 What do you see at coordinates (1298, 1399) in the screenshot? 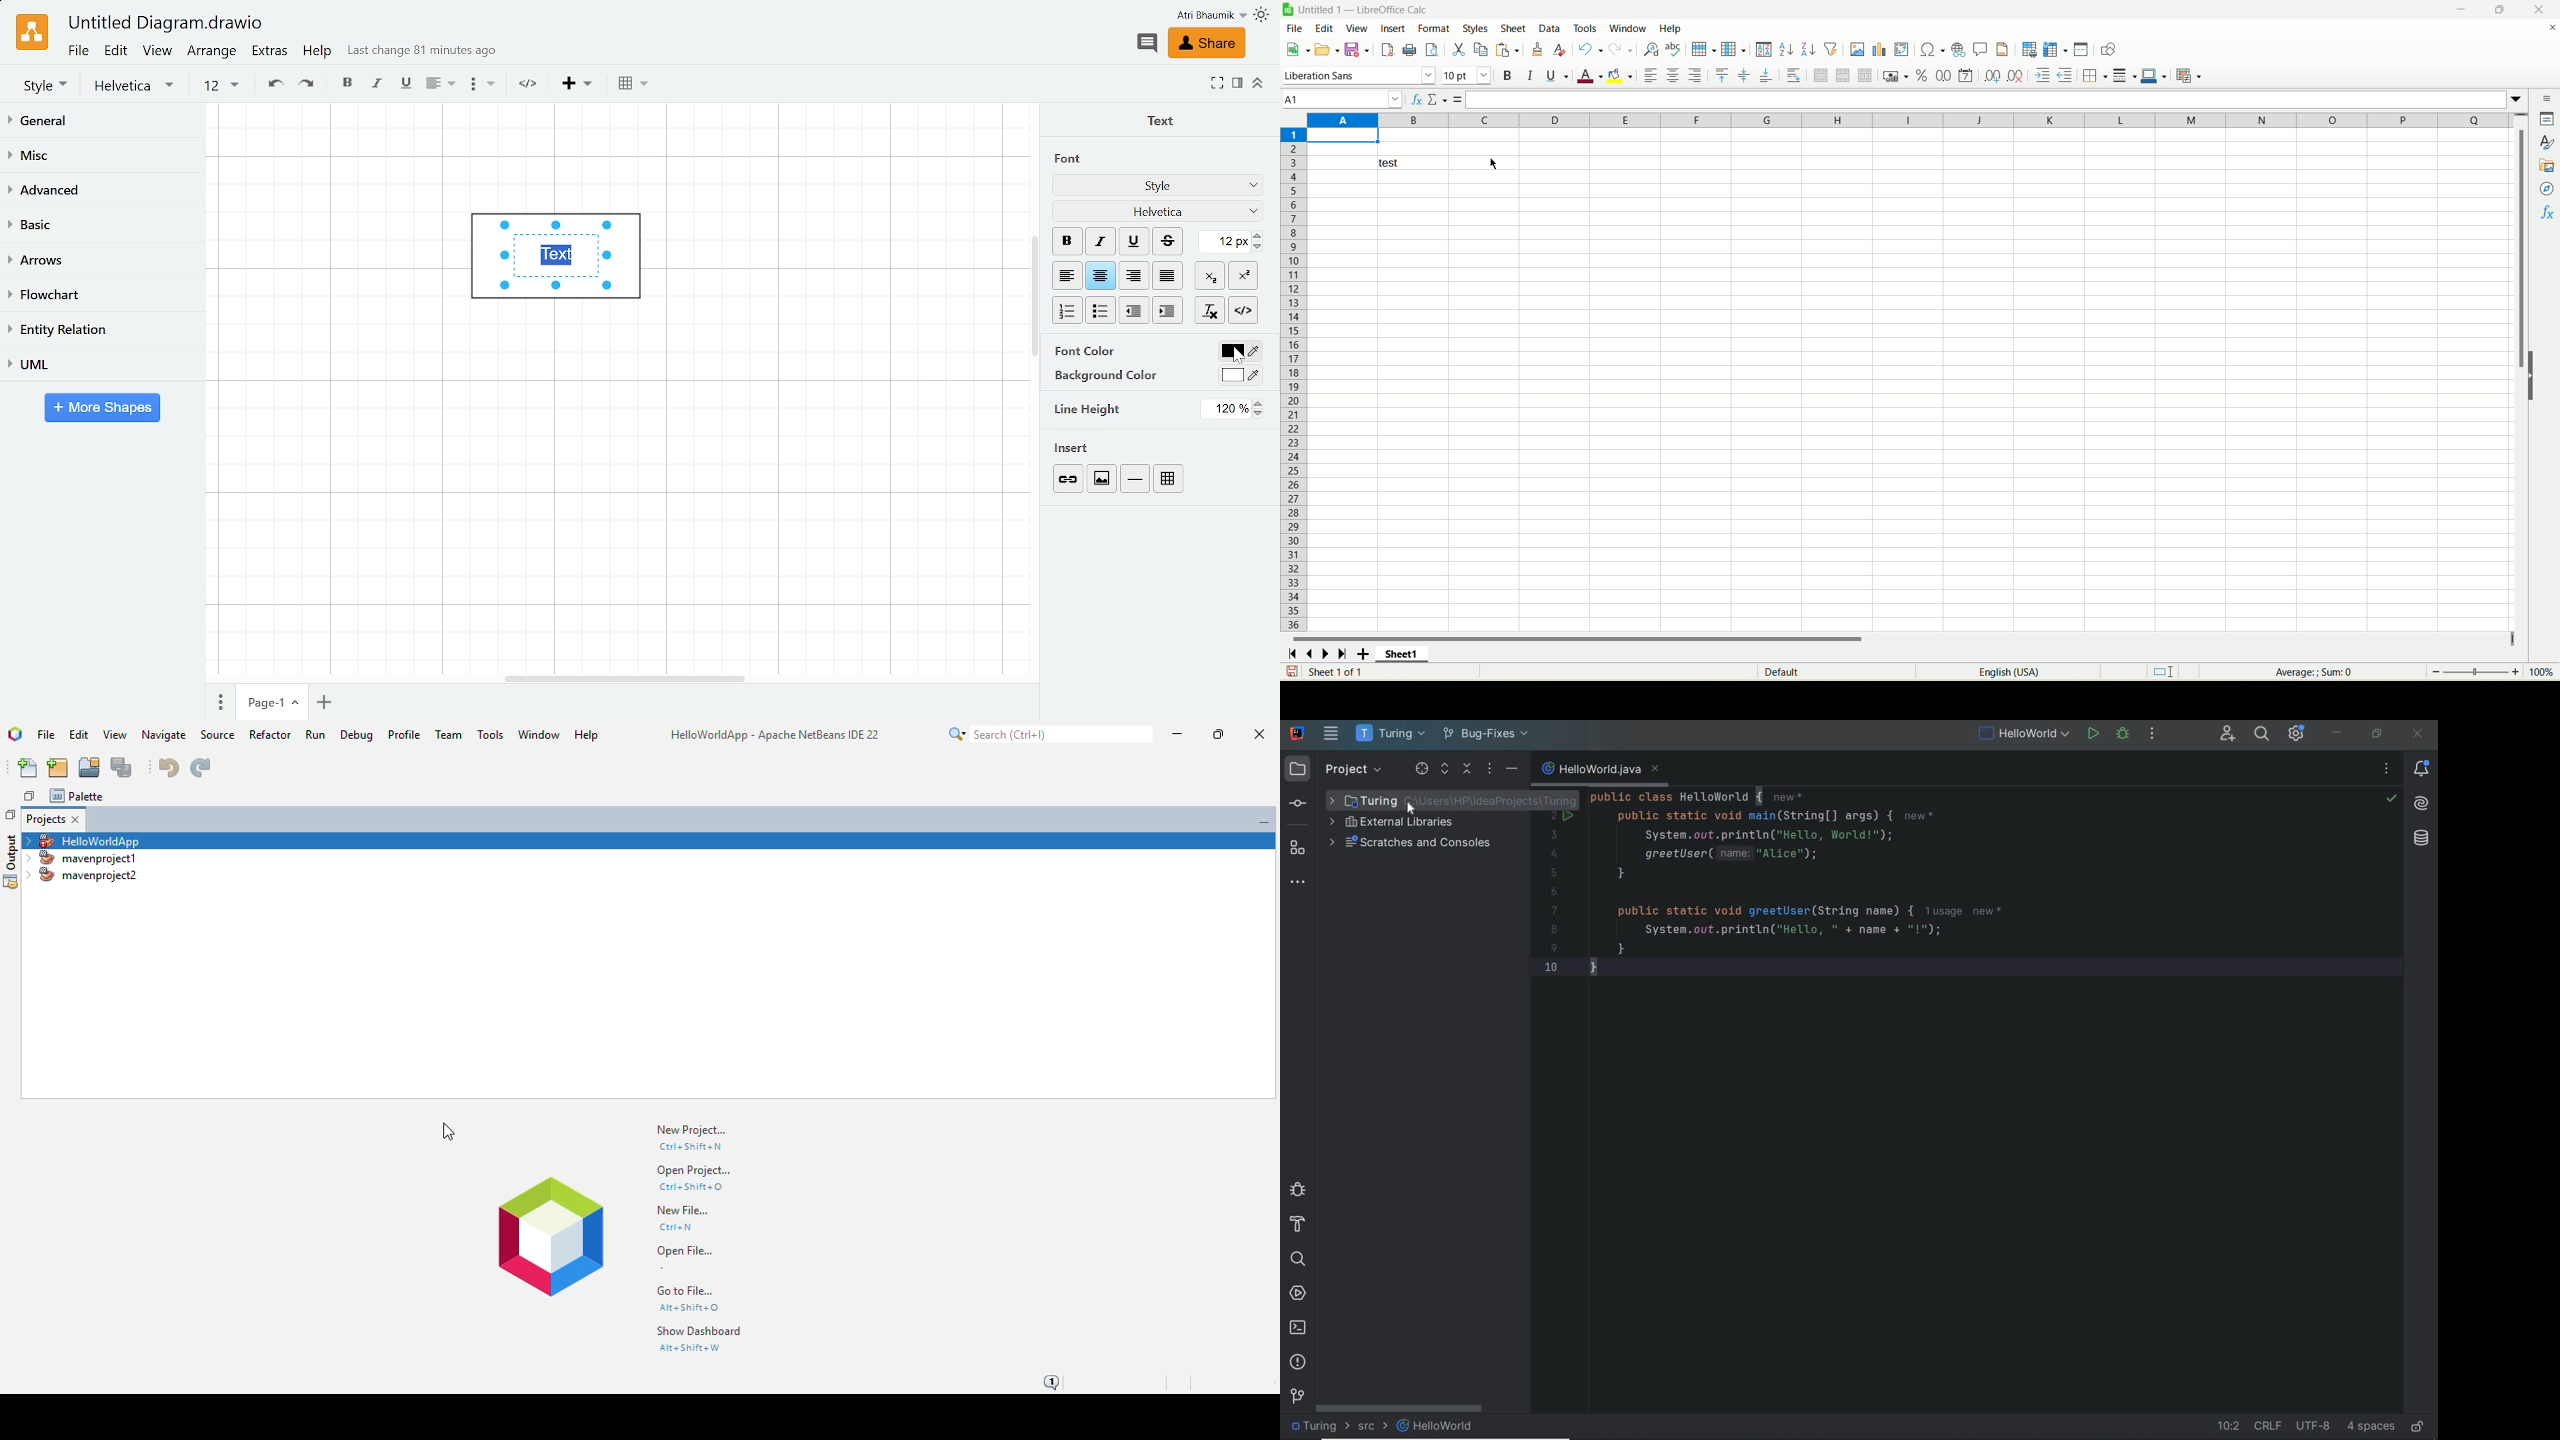
I see `git` at bounding box center [1298, 1399].